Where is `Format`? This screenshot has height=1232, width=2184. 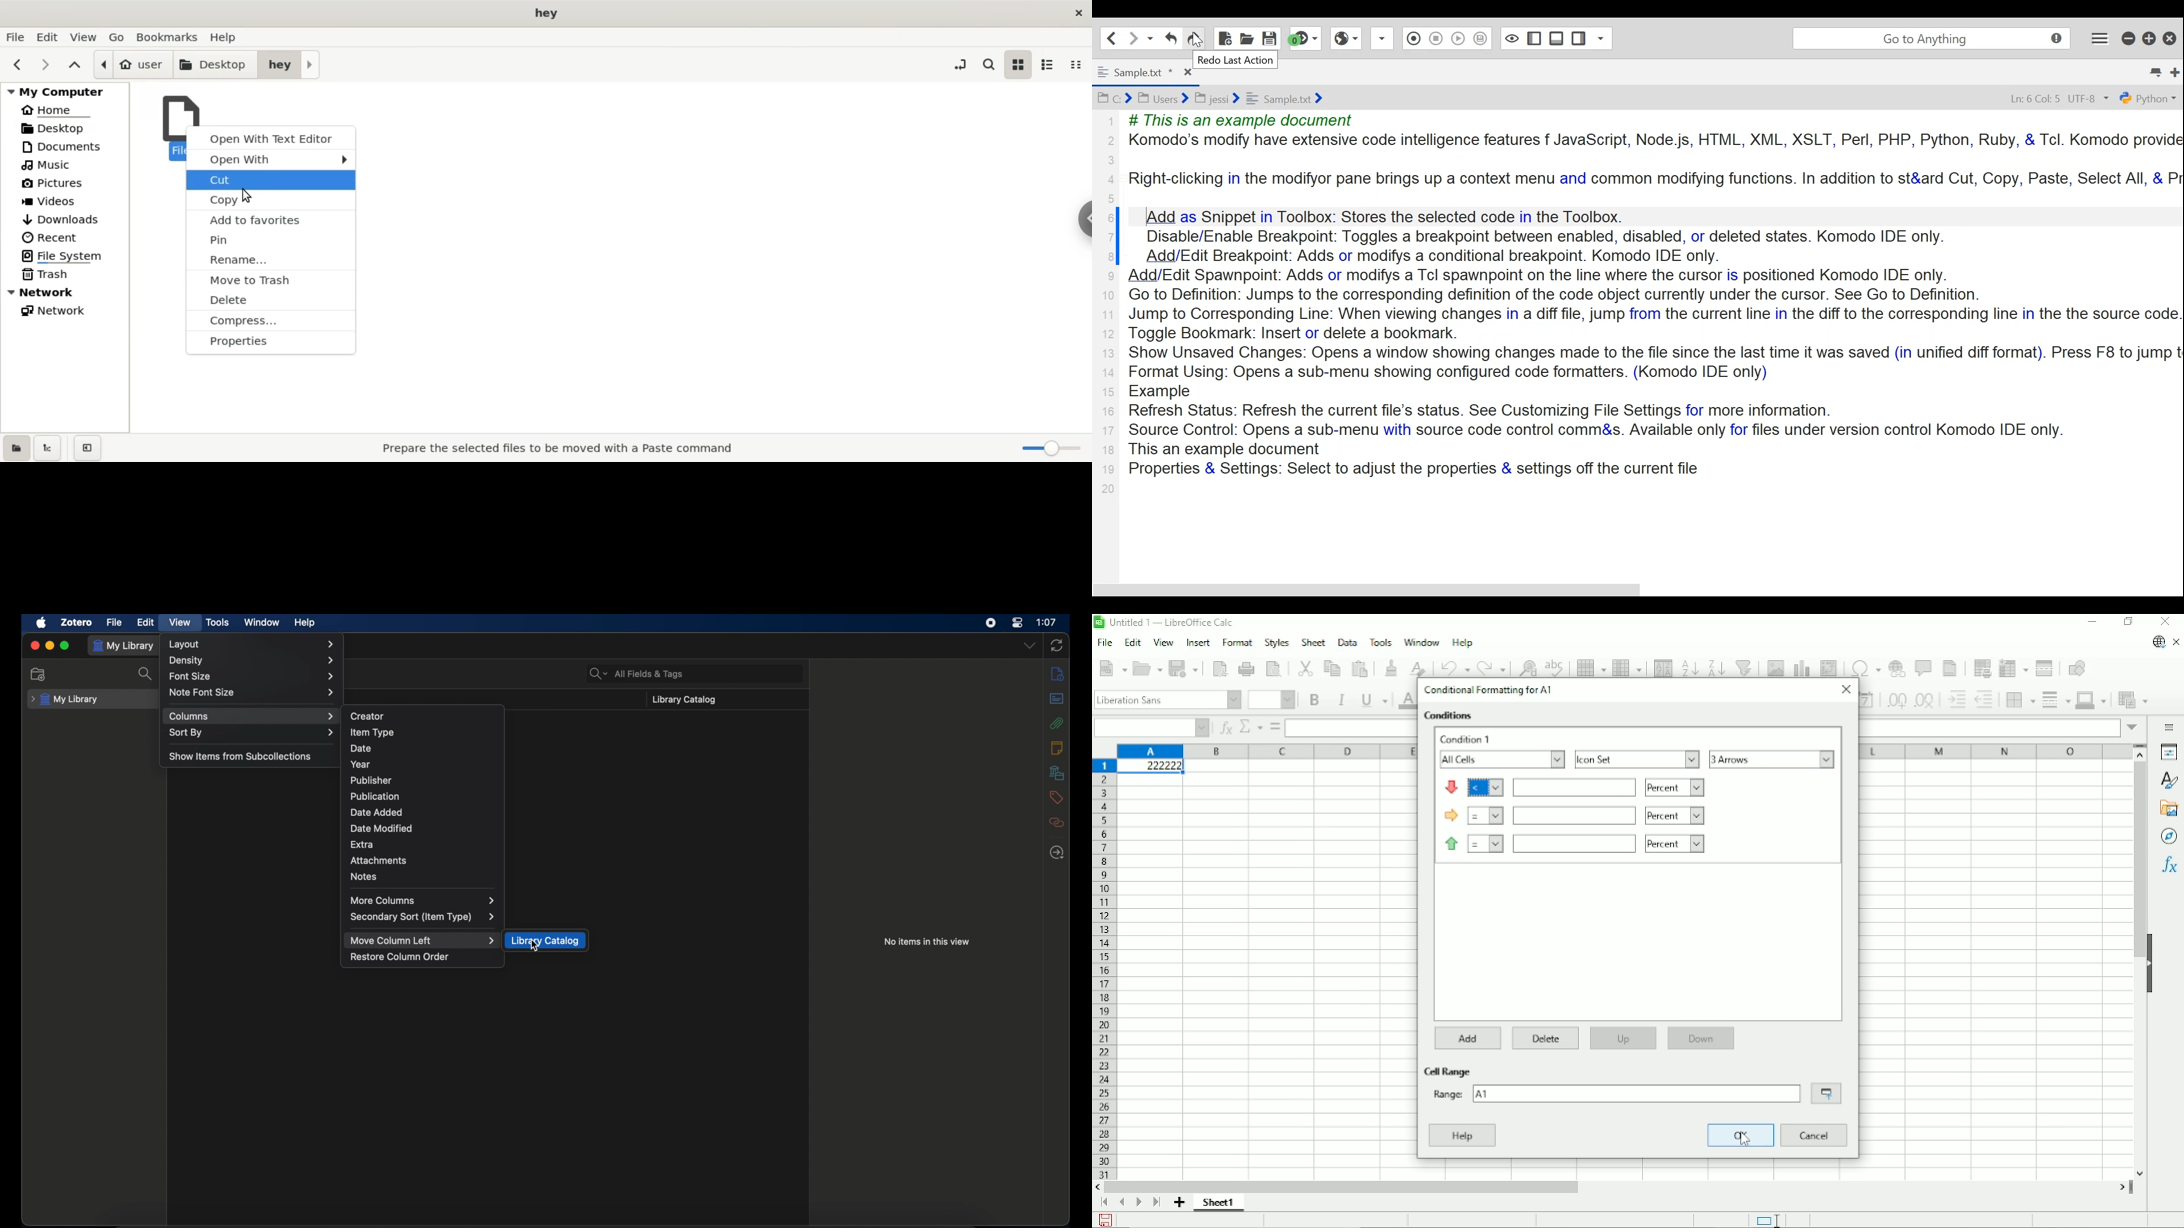 Format is located at coordinates (1237, 643).